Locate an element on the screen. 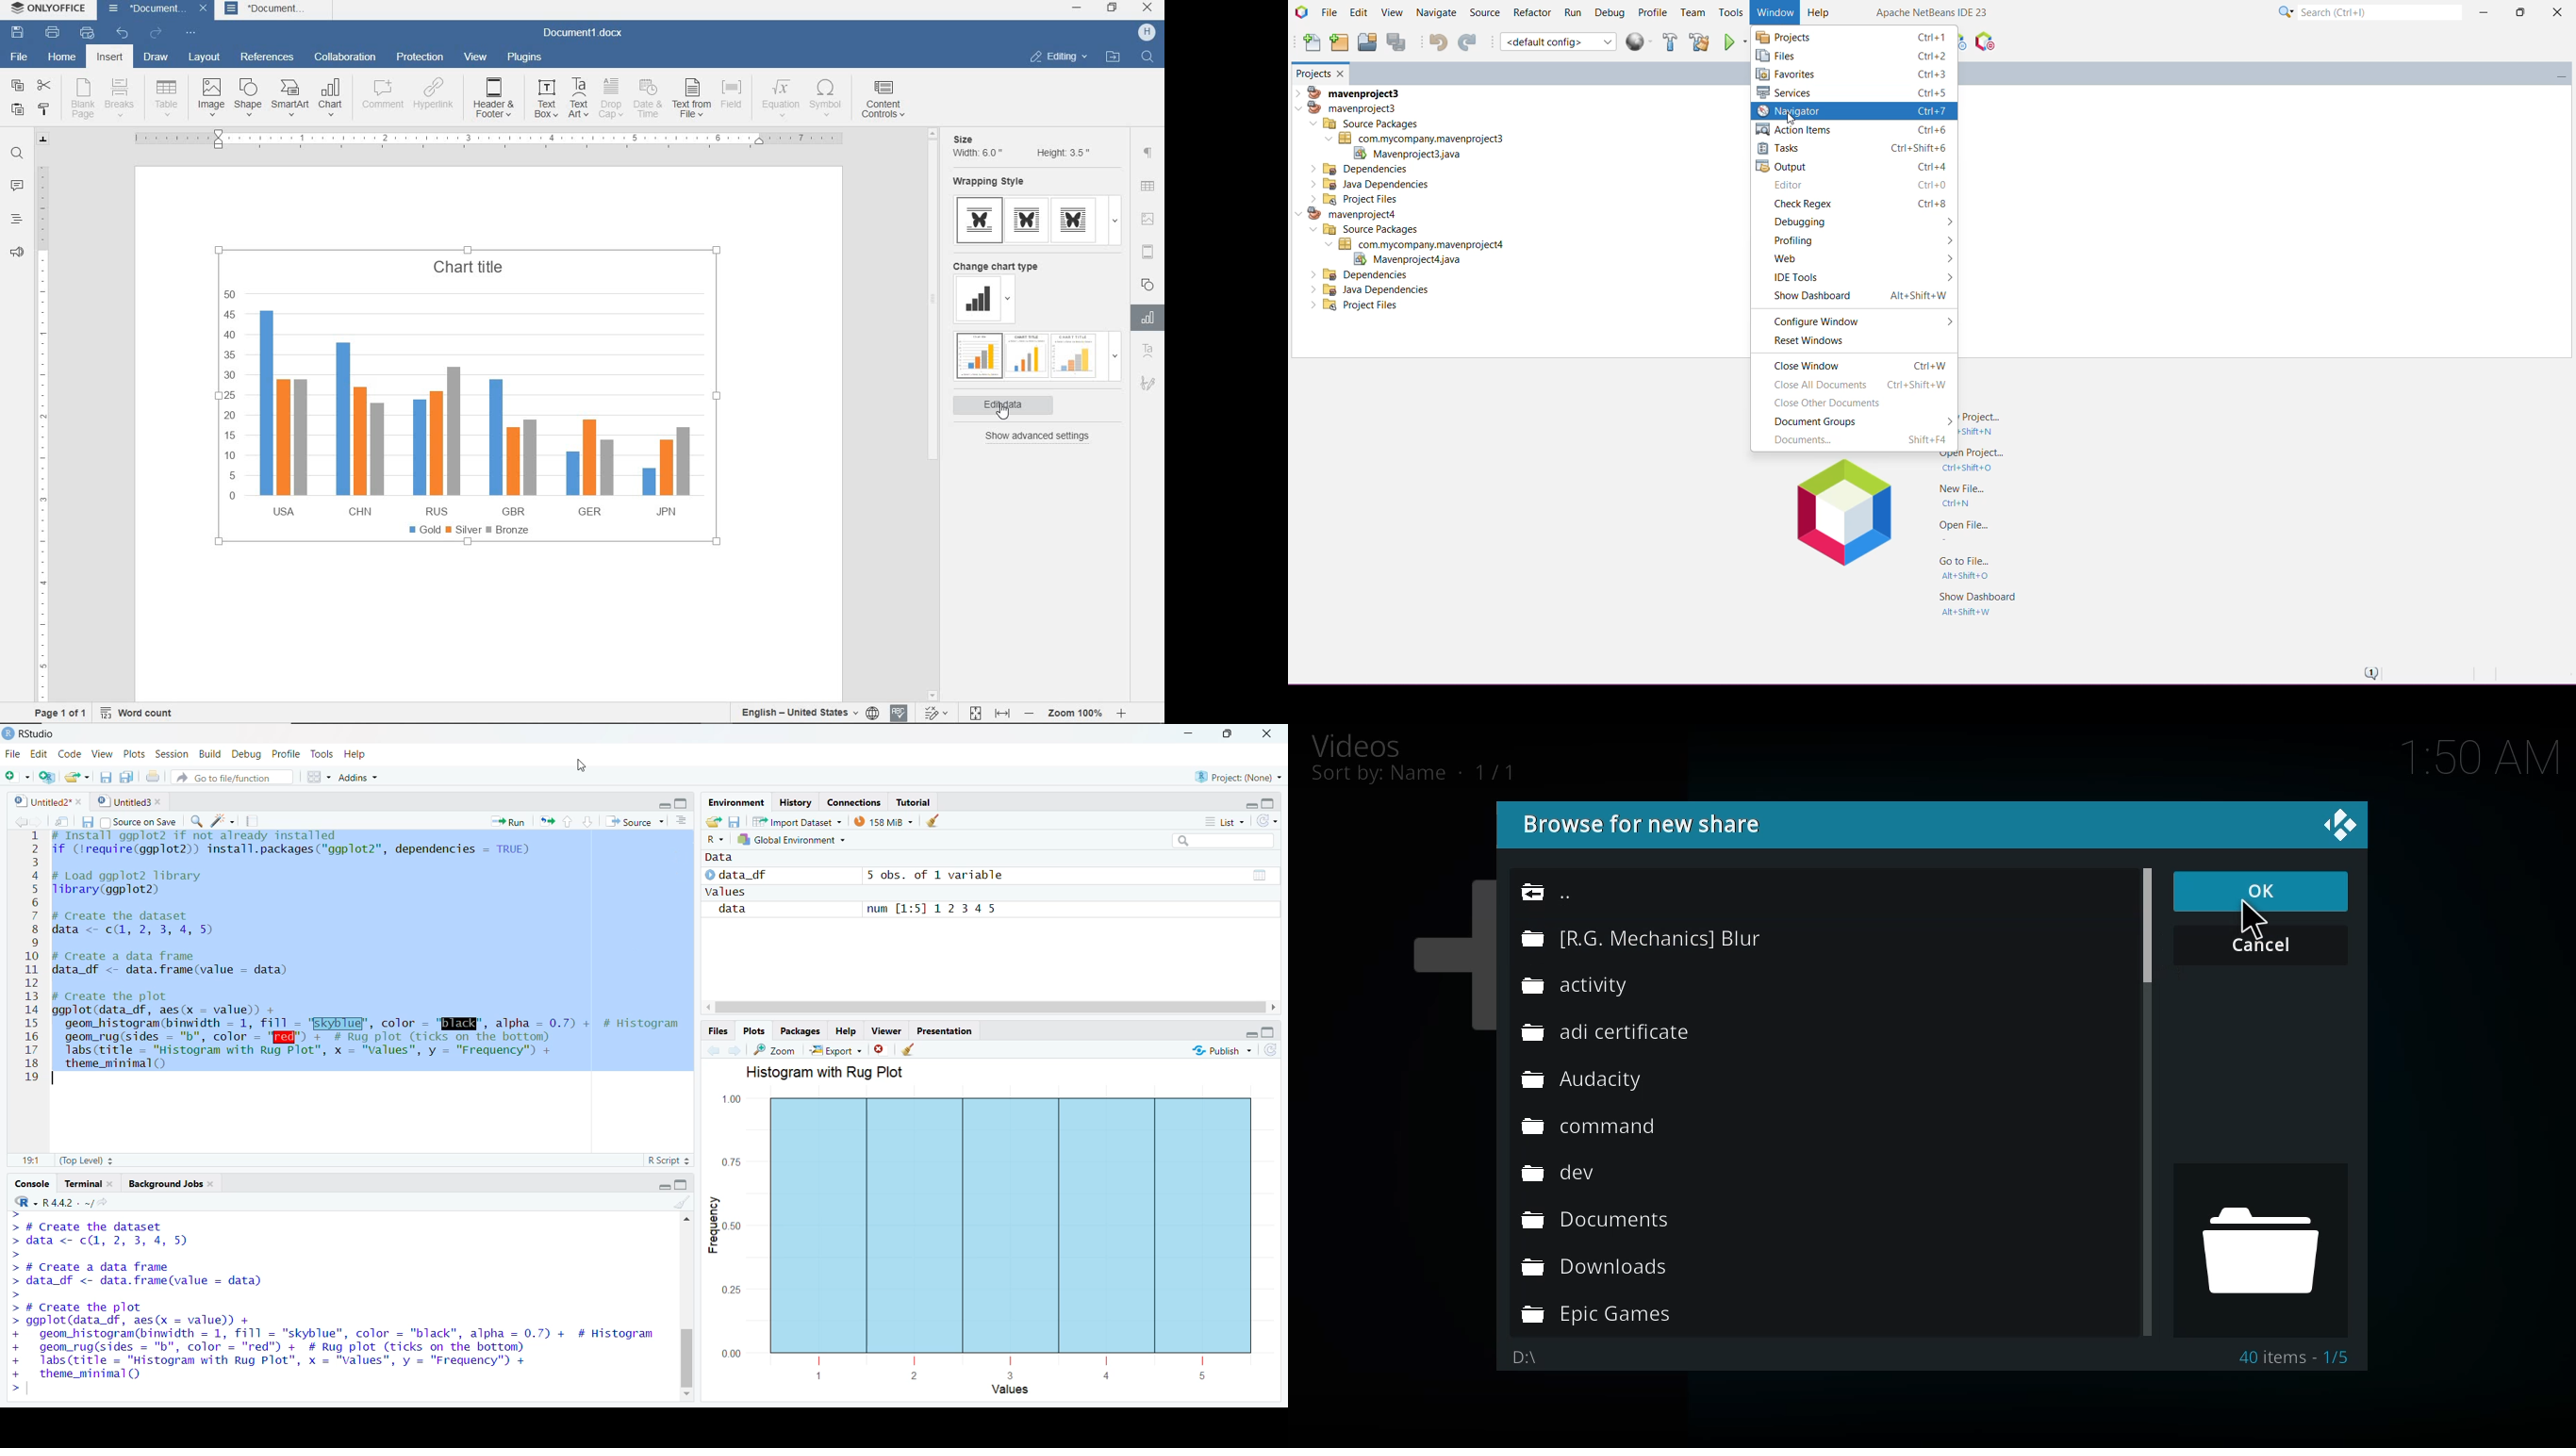 Image resolution: width=2576 pixels, height=1456 pixels. 4 # Install ggpiots 117 not aiready installed
2 if (lrequire(ggplot2)) install.packages("ggplot2"”, dependencies — TRUE)
3
4 # Load ggplot2 library
5 Tlibrary(ggplot2)
6
7 # Create the dataset
8 data <- c(, 2, 3, 4, 5)
9
10 # Create a data frame
11 data df <- data.frame(value - data)
12
13 # Create the plot
14 ggplot(data_df, aes(x — value) +
15 geom histogram(binwidth = 1, fill - "EKyblug’, color - "ENE", alpha = 0.7) + # Histogram
16 geom_rug(sides = "b", color = "I" + # Rug plot (ticks on the bottom)
17. Tabs(ritle = "Histogram with Rug Plot”, x = "Values", y = "Frequency") +
18 theme_minimal()
19 is located at coordinates (341, 960).